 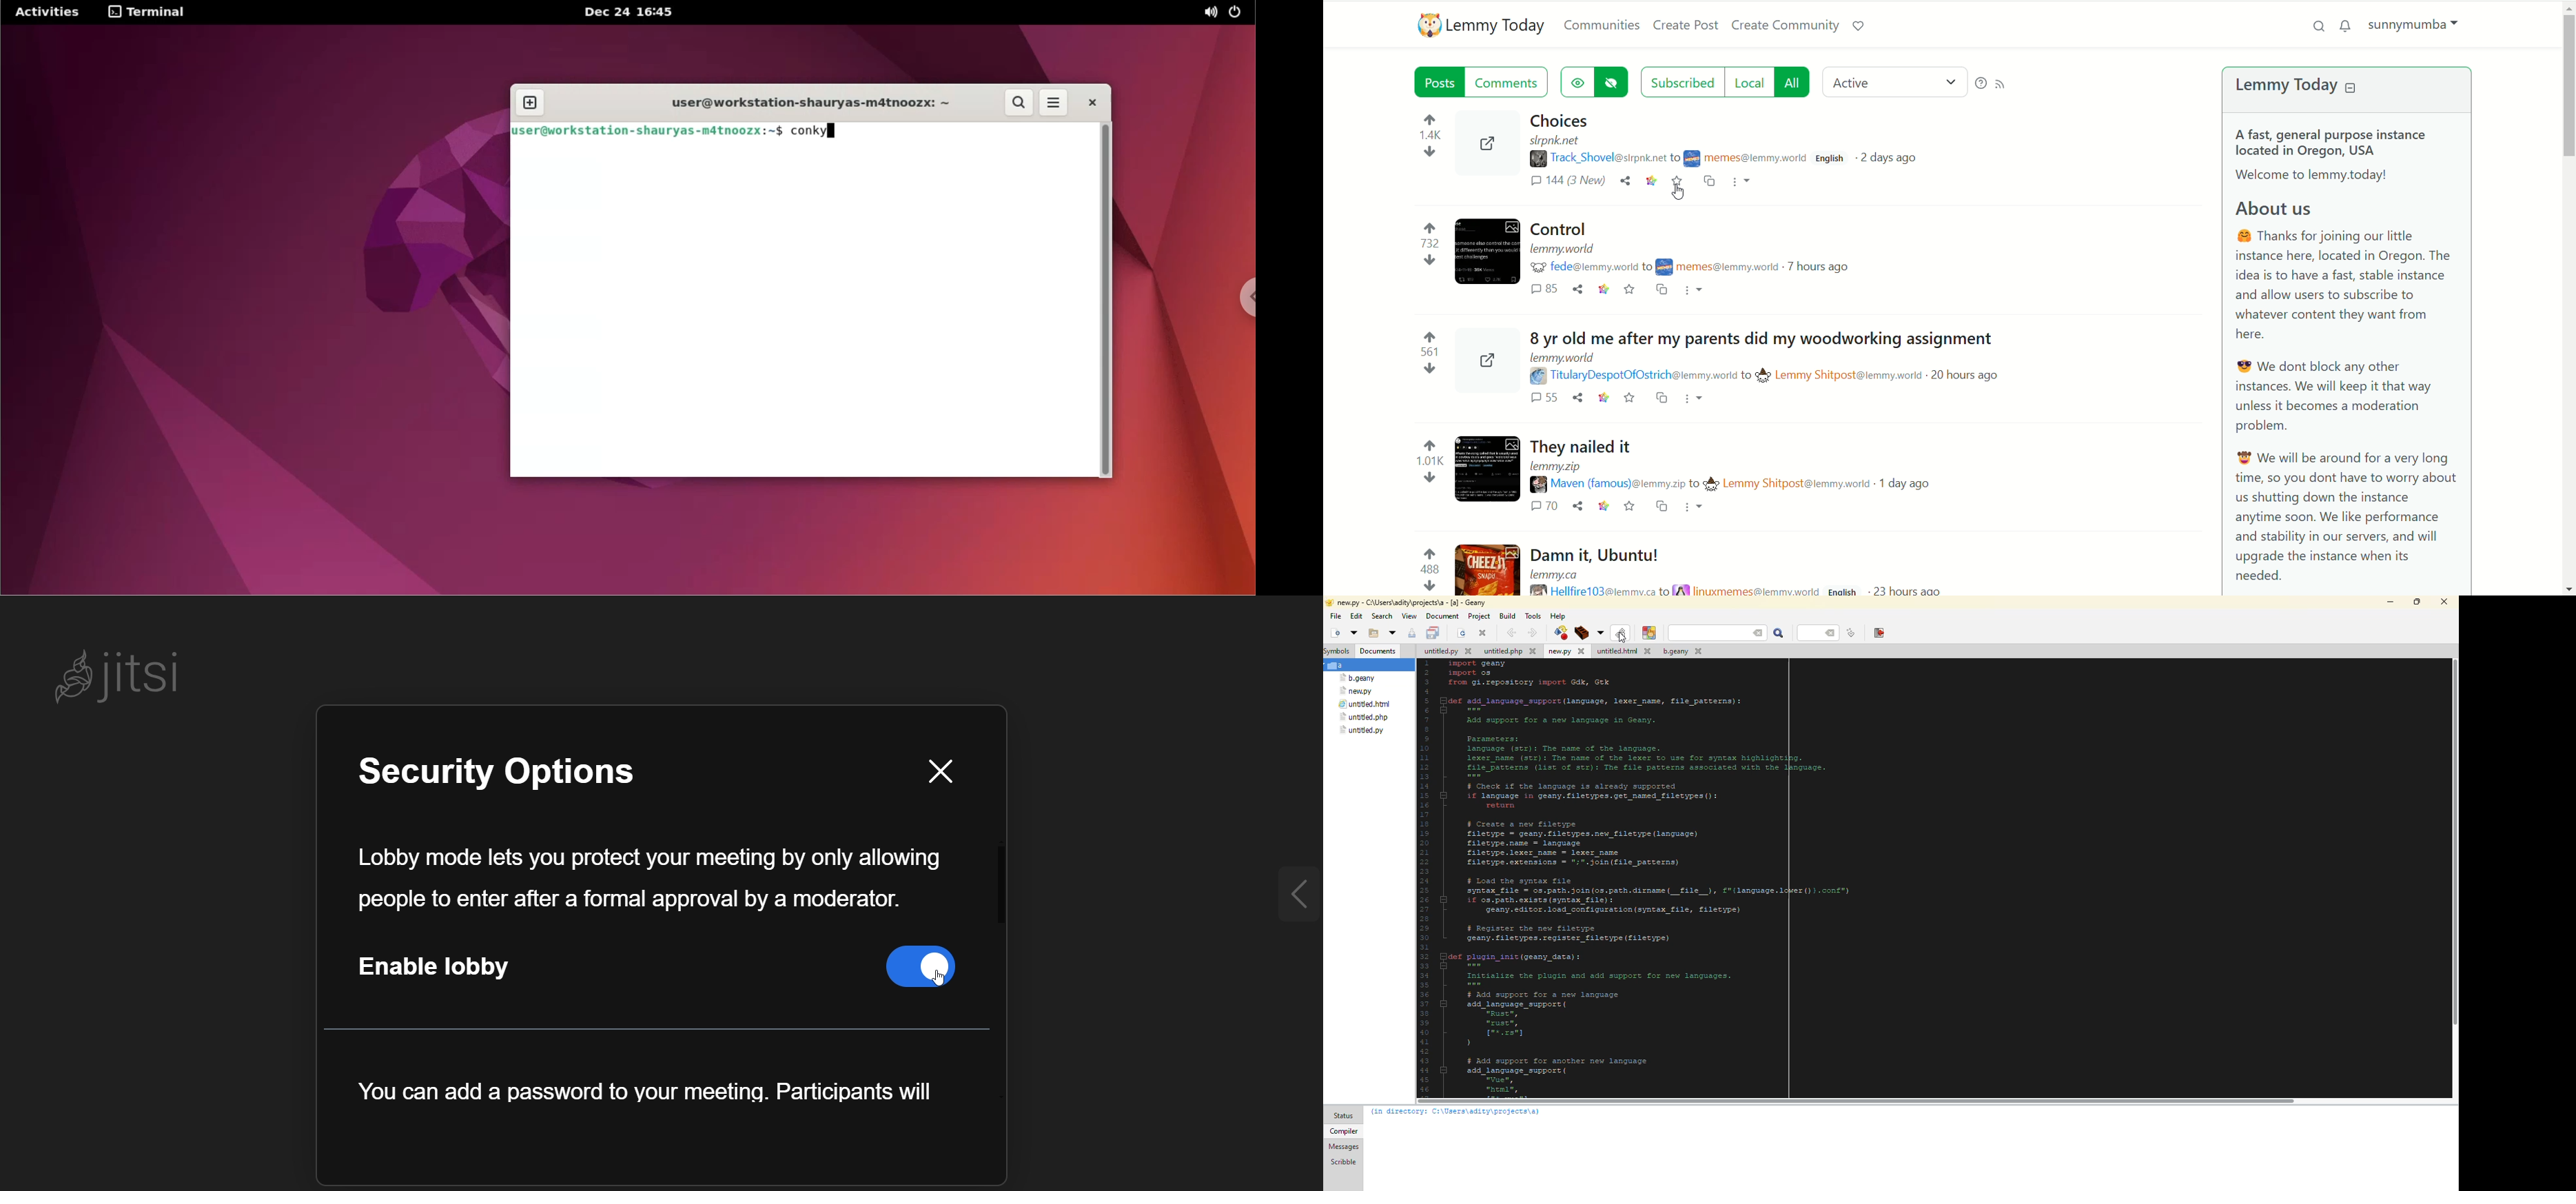 What do you see at coordinates (1911, 484) in the screenshot?
I see `1 day ago (post date)` at bounding box center [1911, 484].